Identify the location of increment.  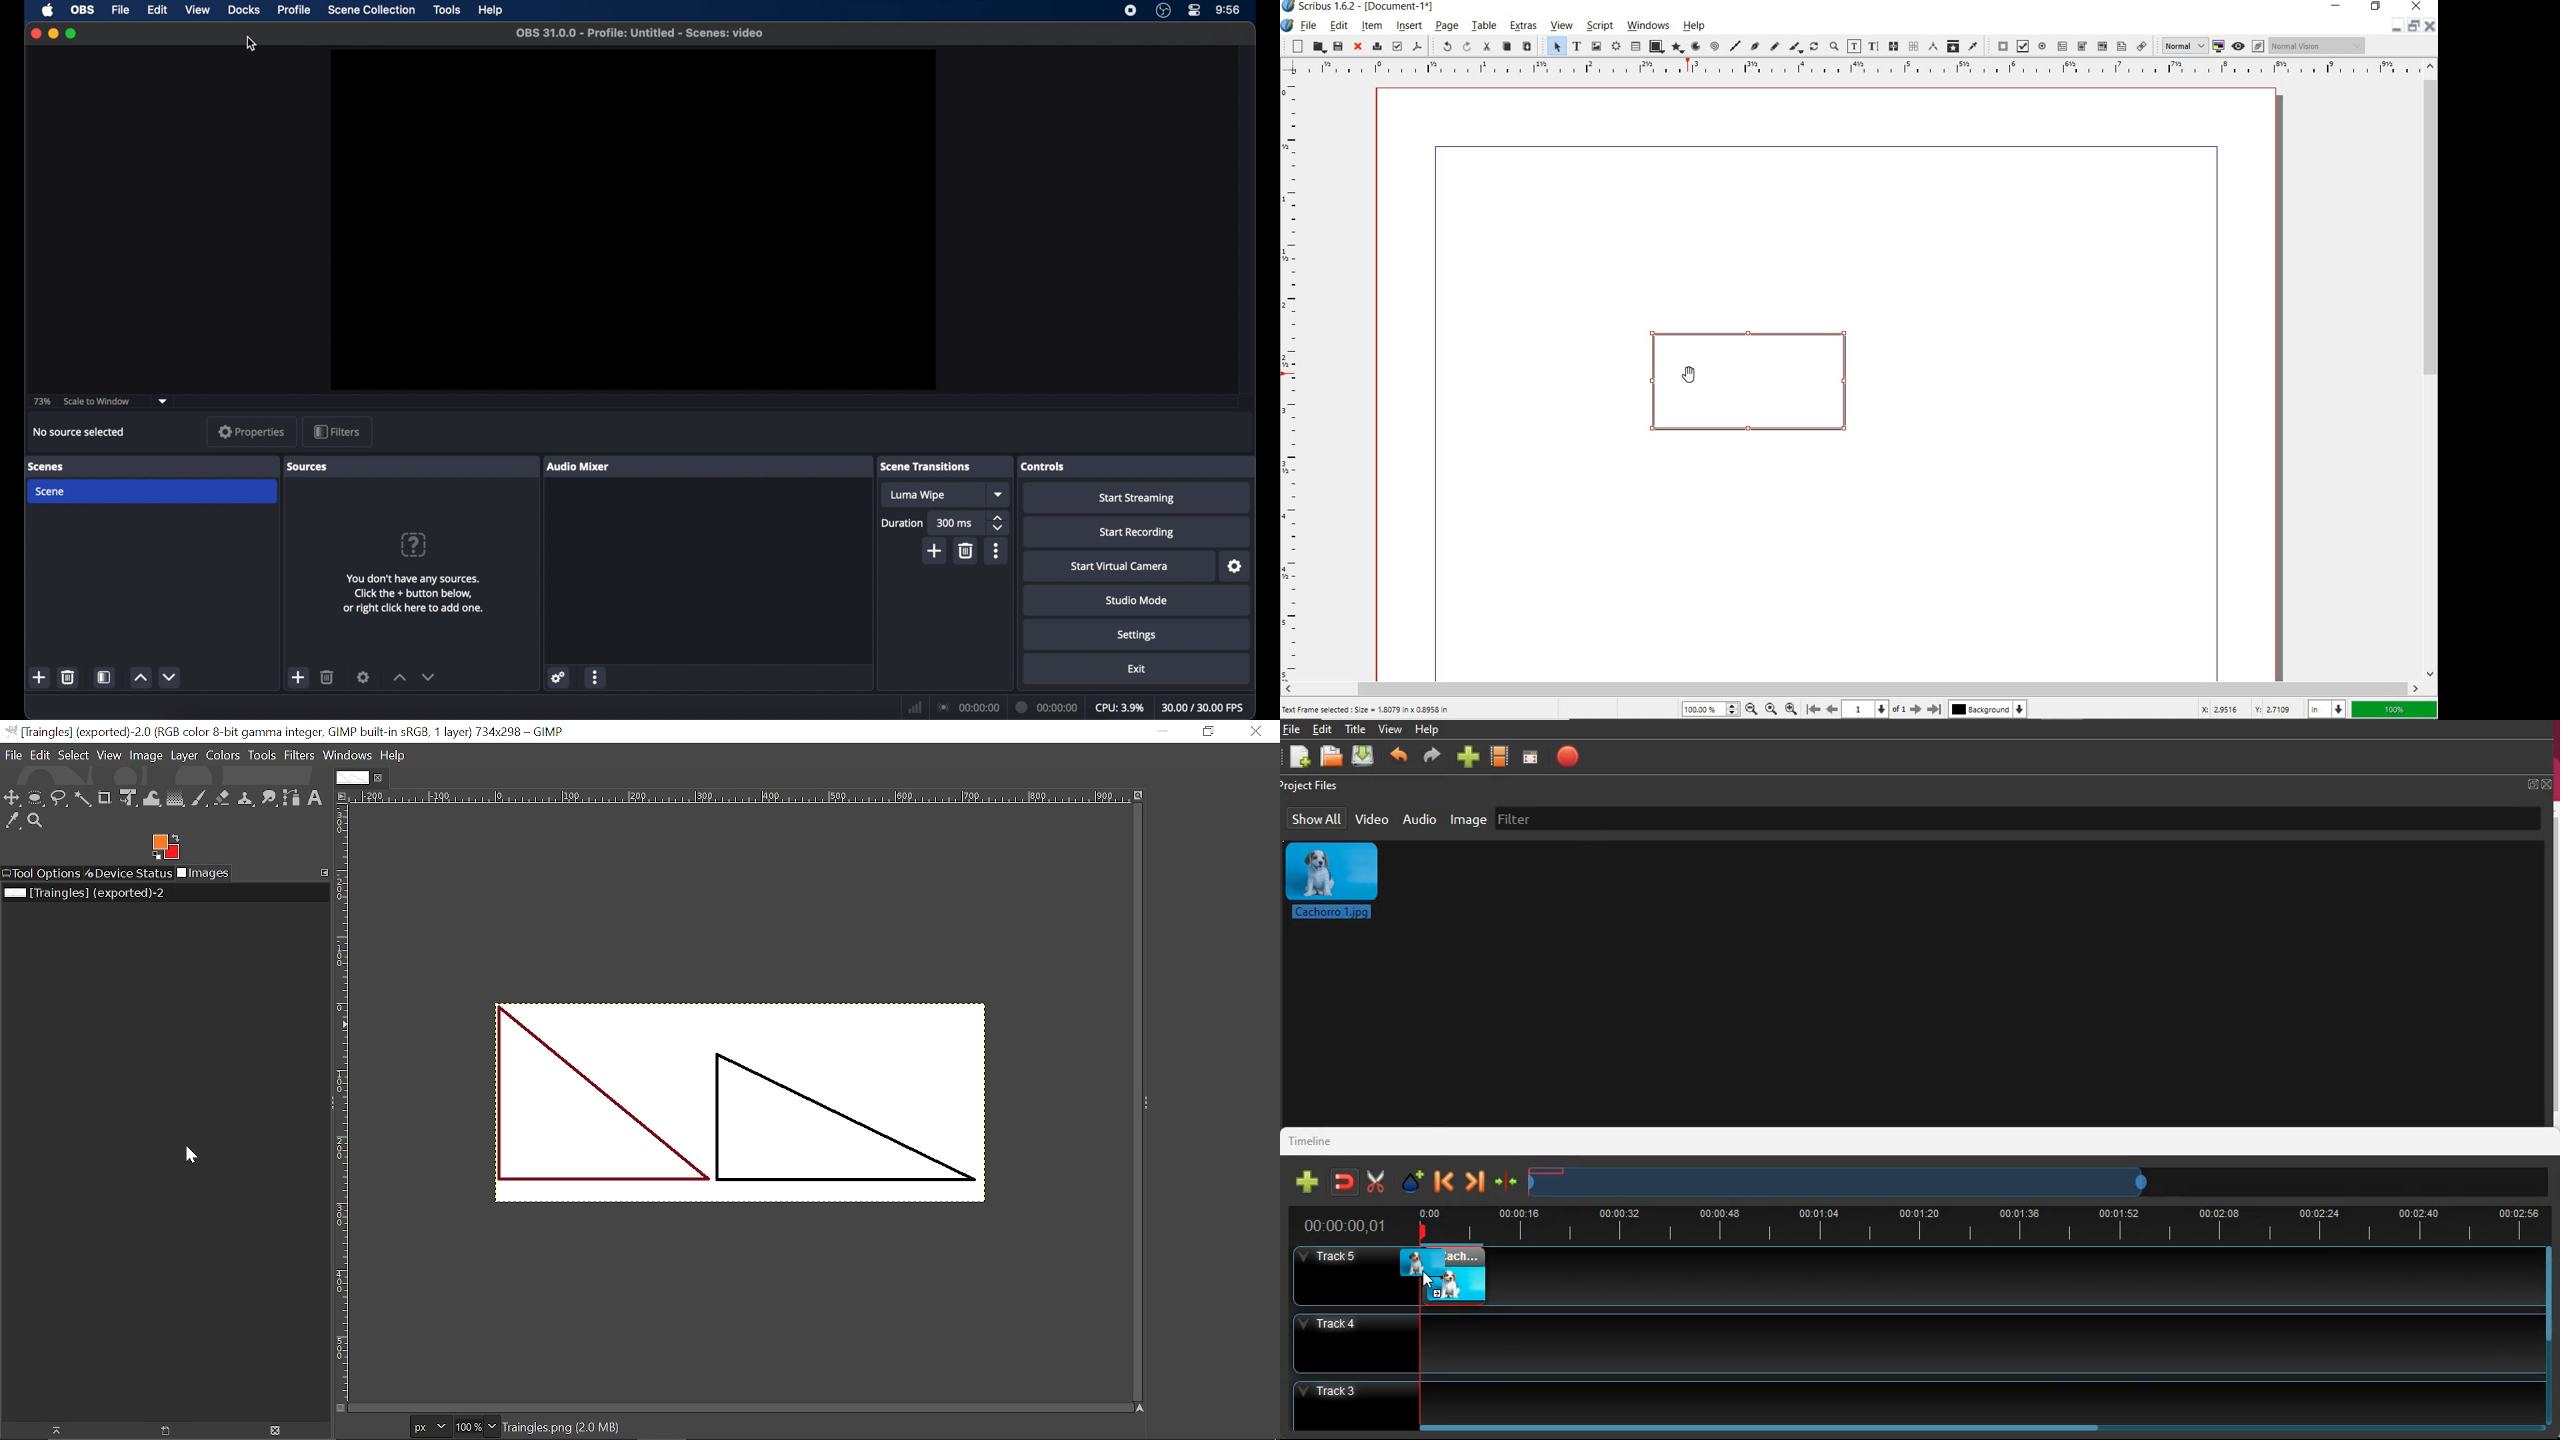
(140, 678).